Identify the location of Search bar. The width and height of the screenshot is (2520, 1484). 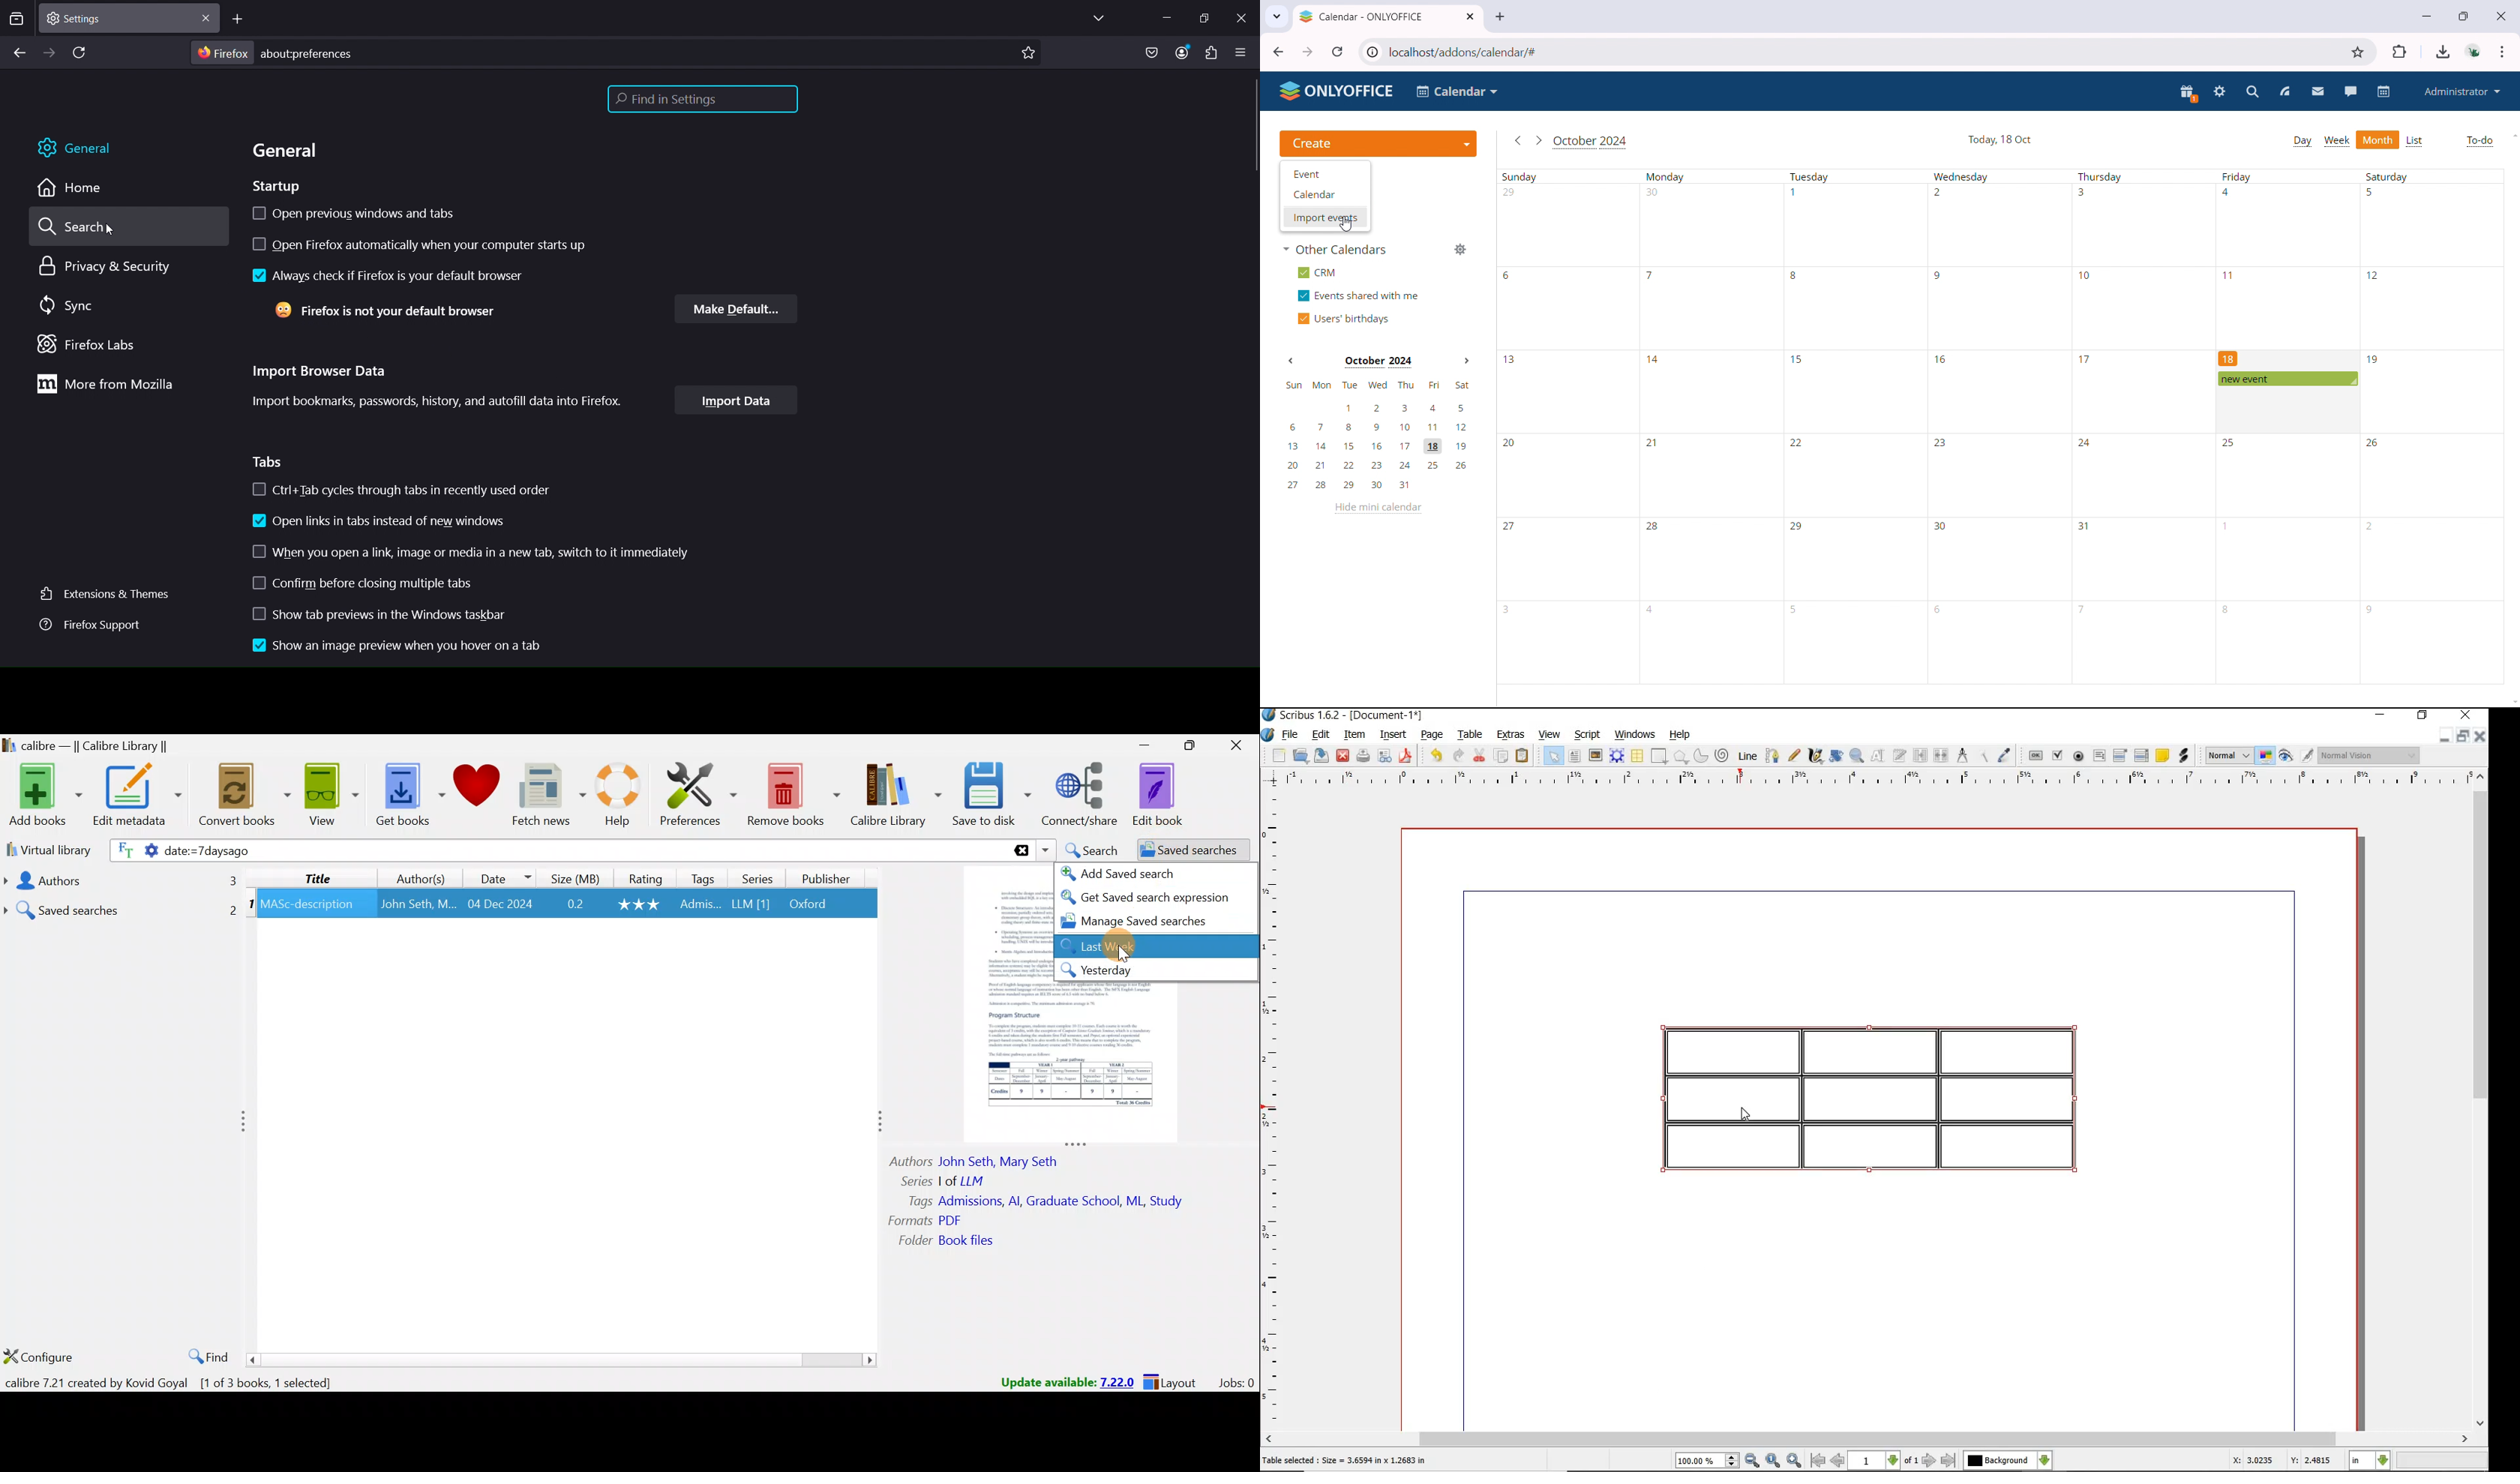
(765, 850).